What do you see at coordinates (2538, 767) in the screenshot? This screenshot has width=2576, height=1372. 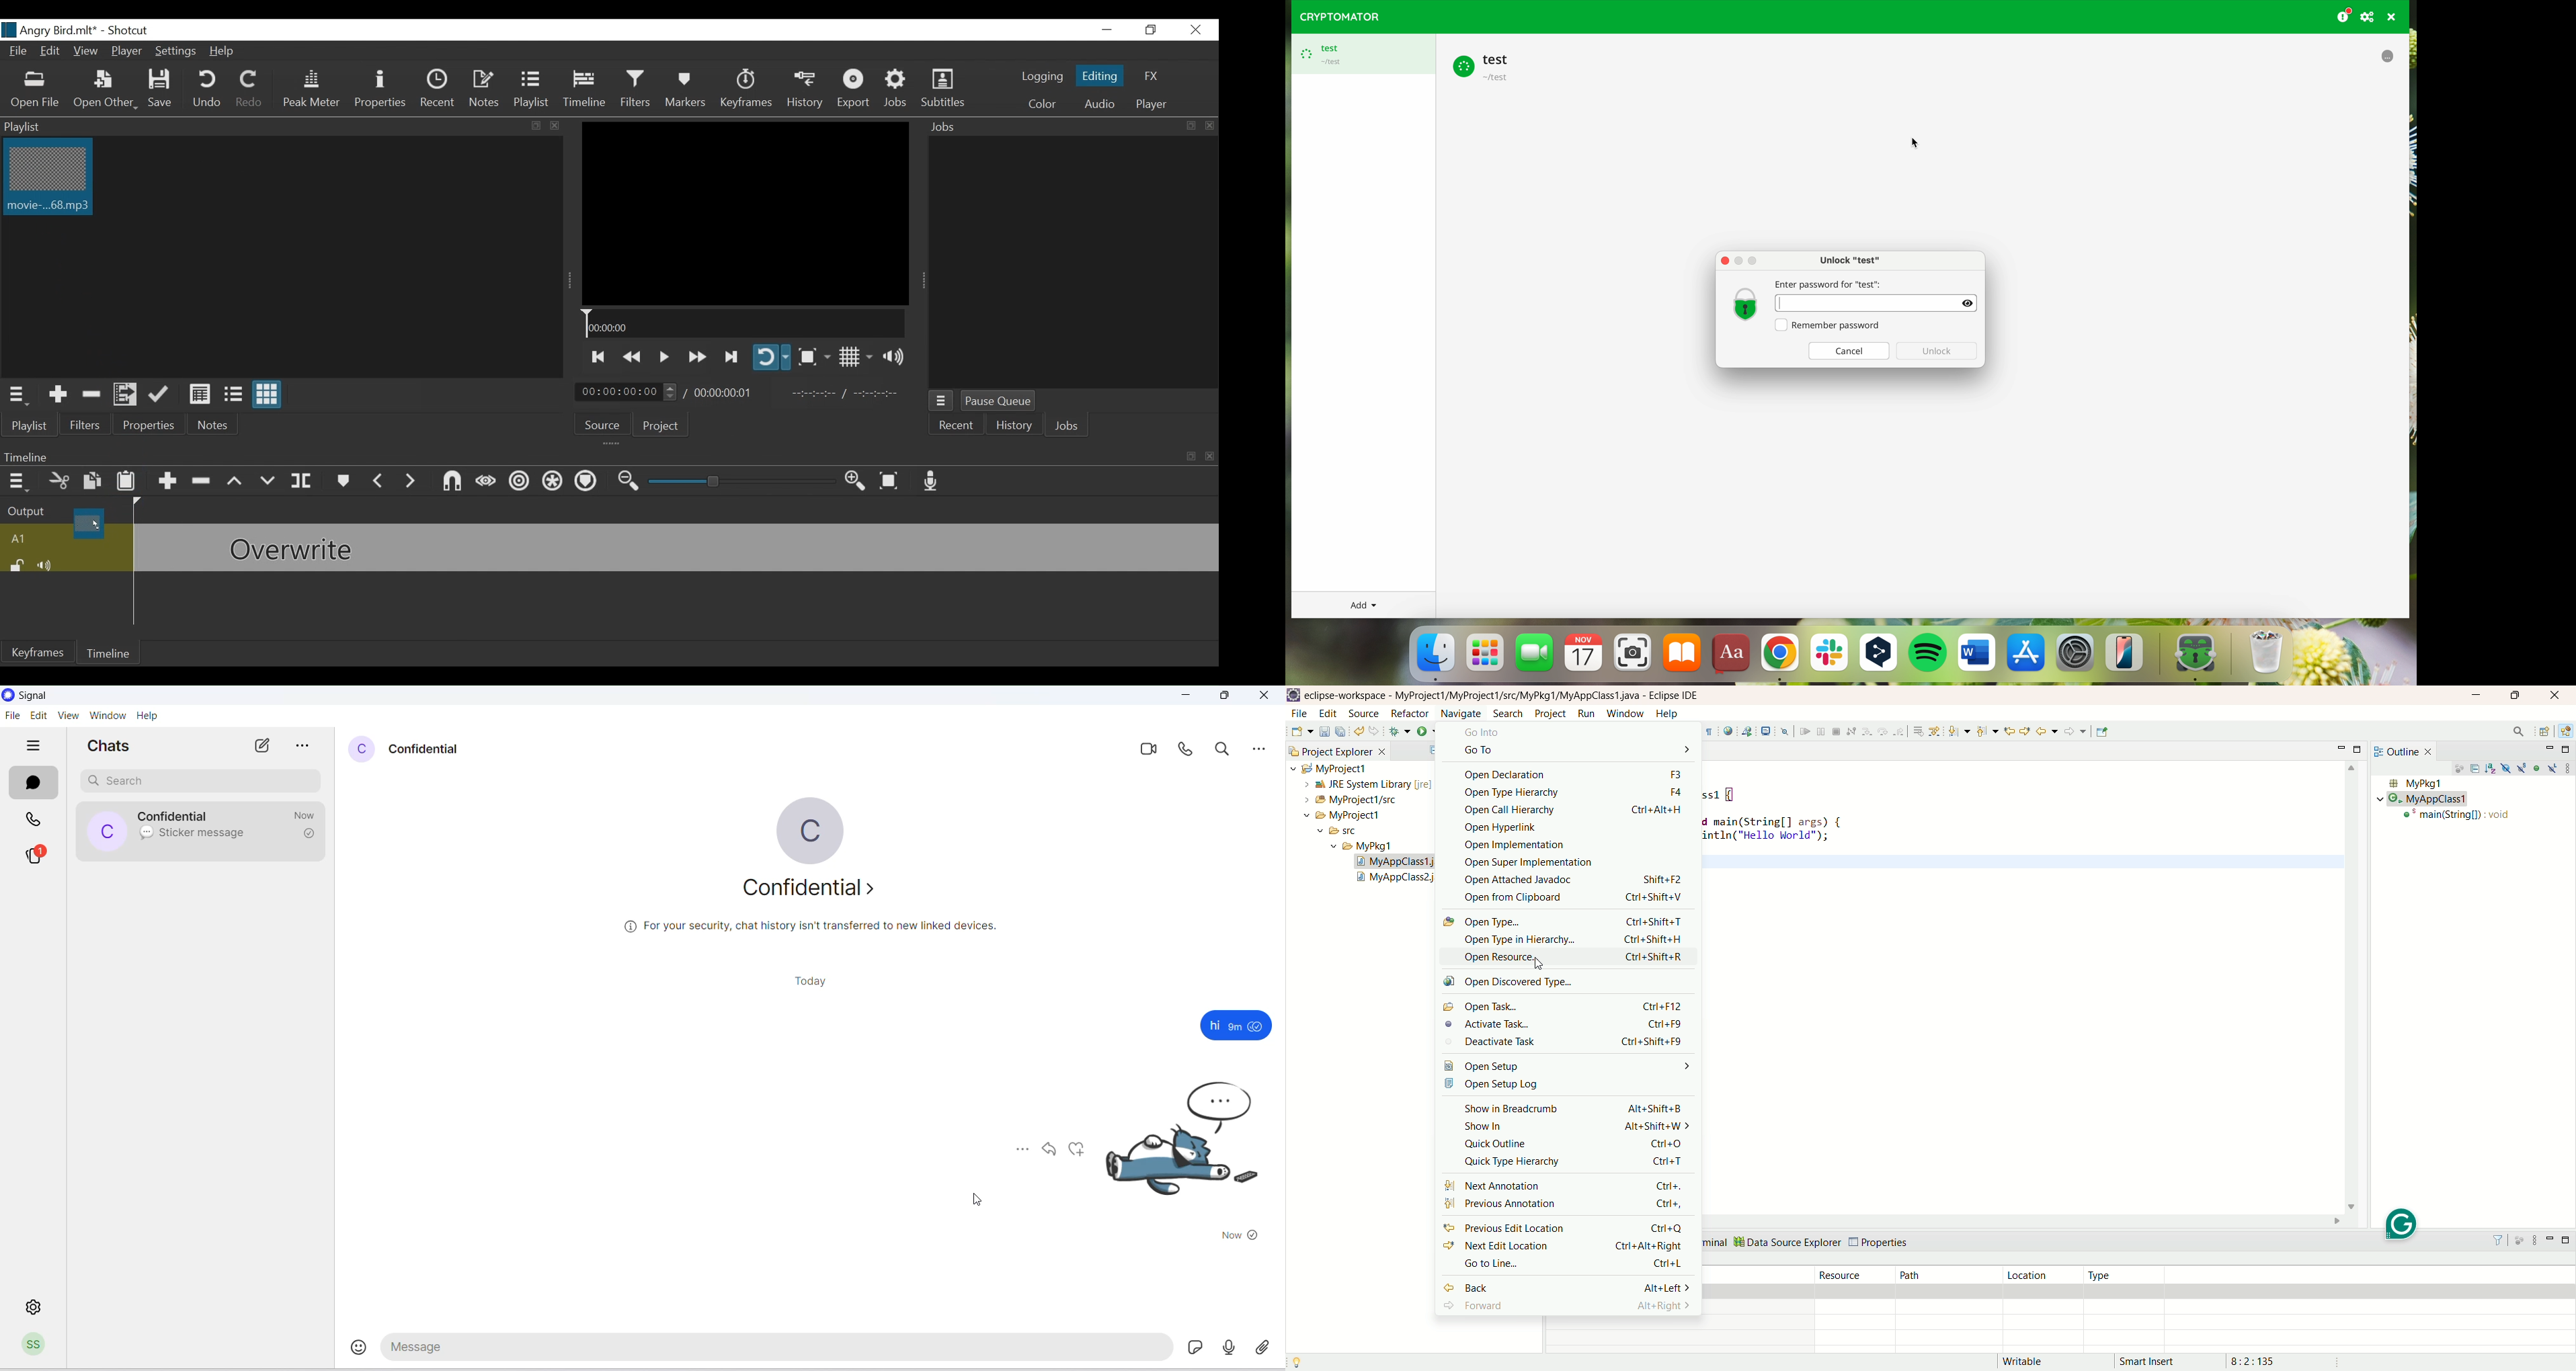 I see `hide non-public member` at bounding box center [2538, 767].